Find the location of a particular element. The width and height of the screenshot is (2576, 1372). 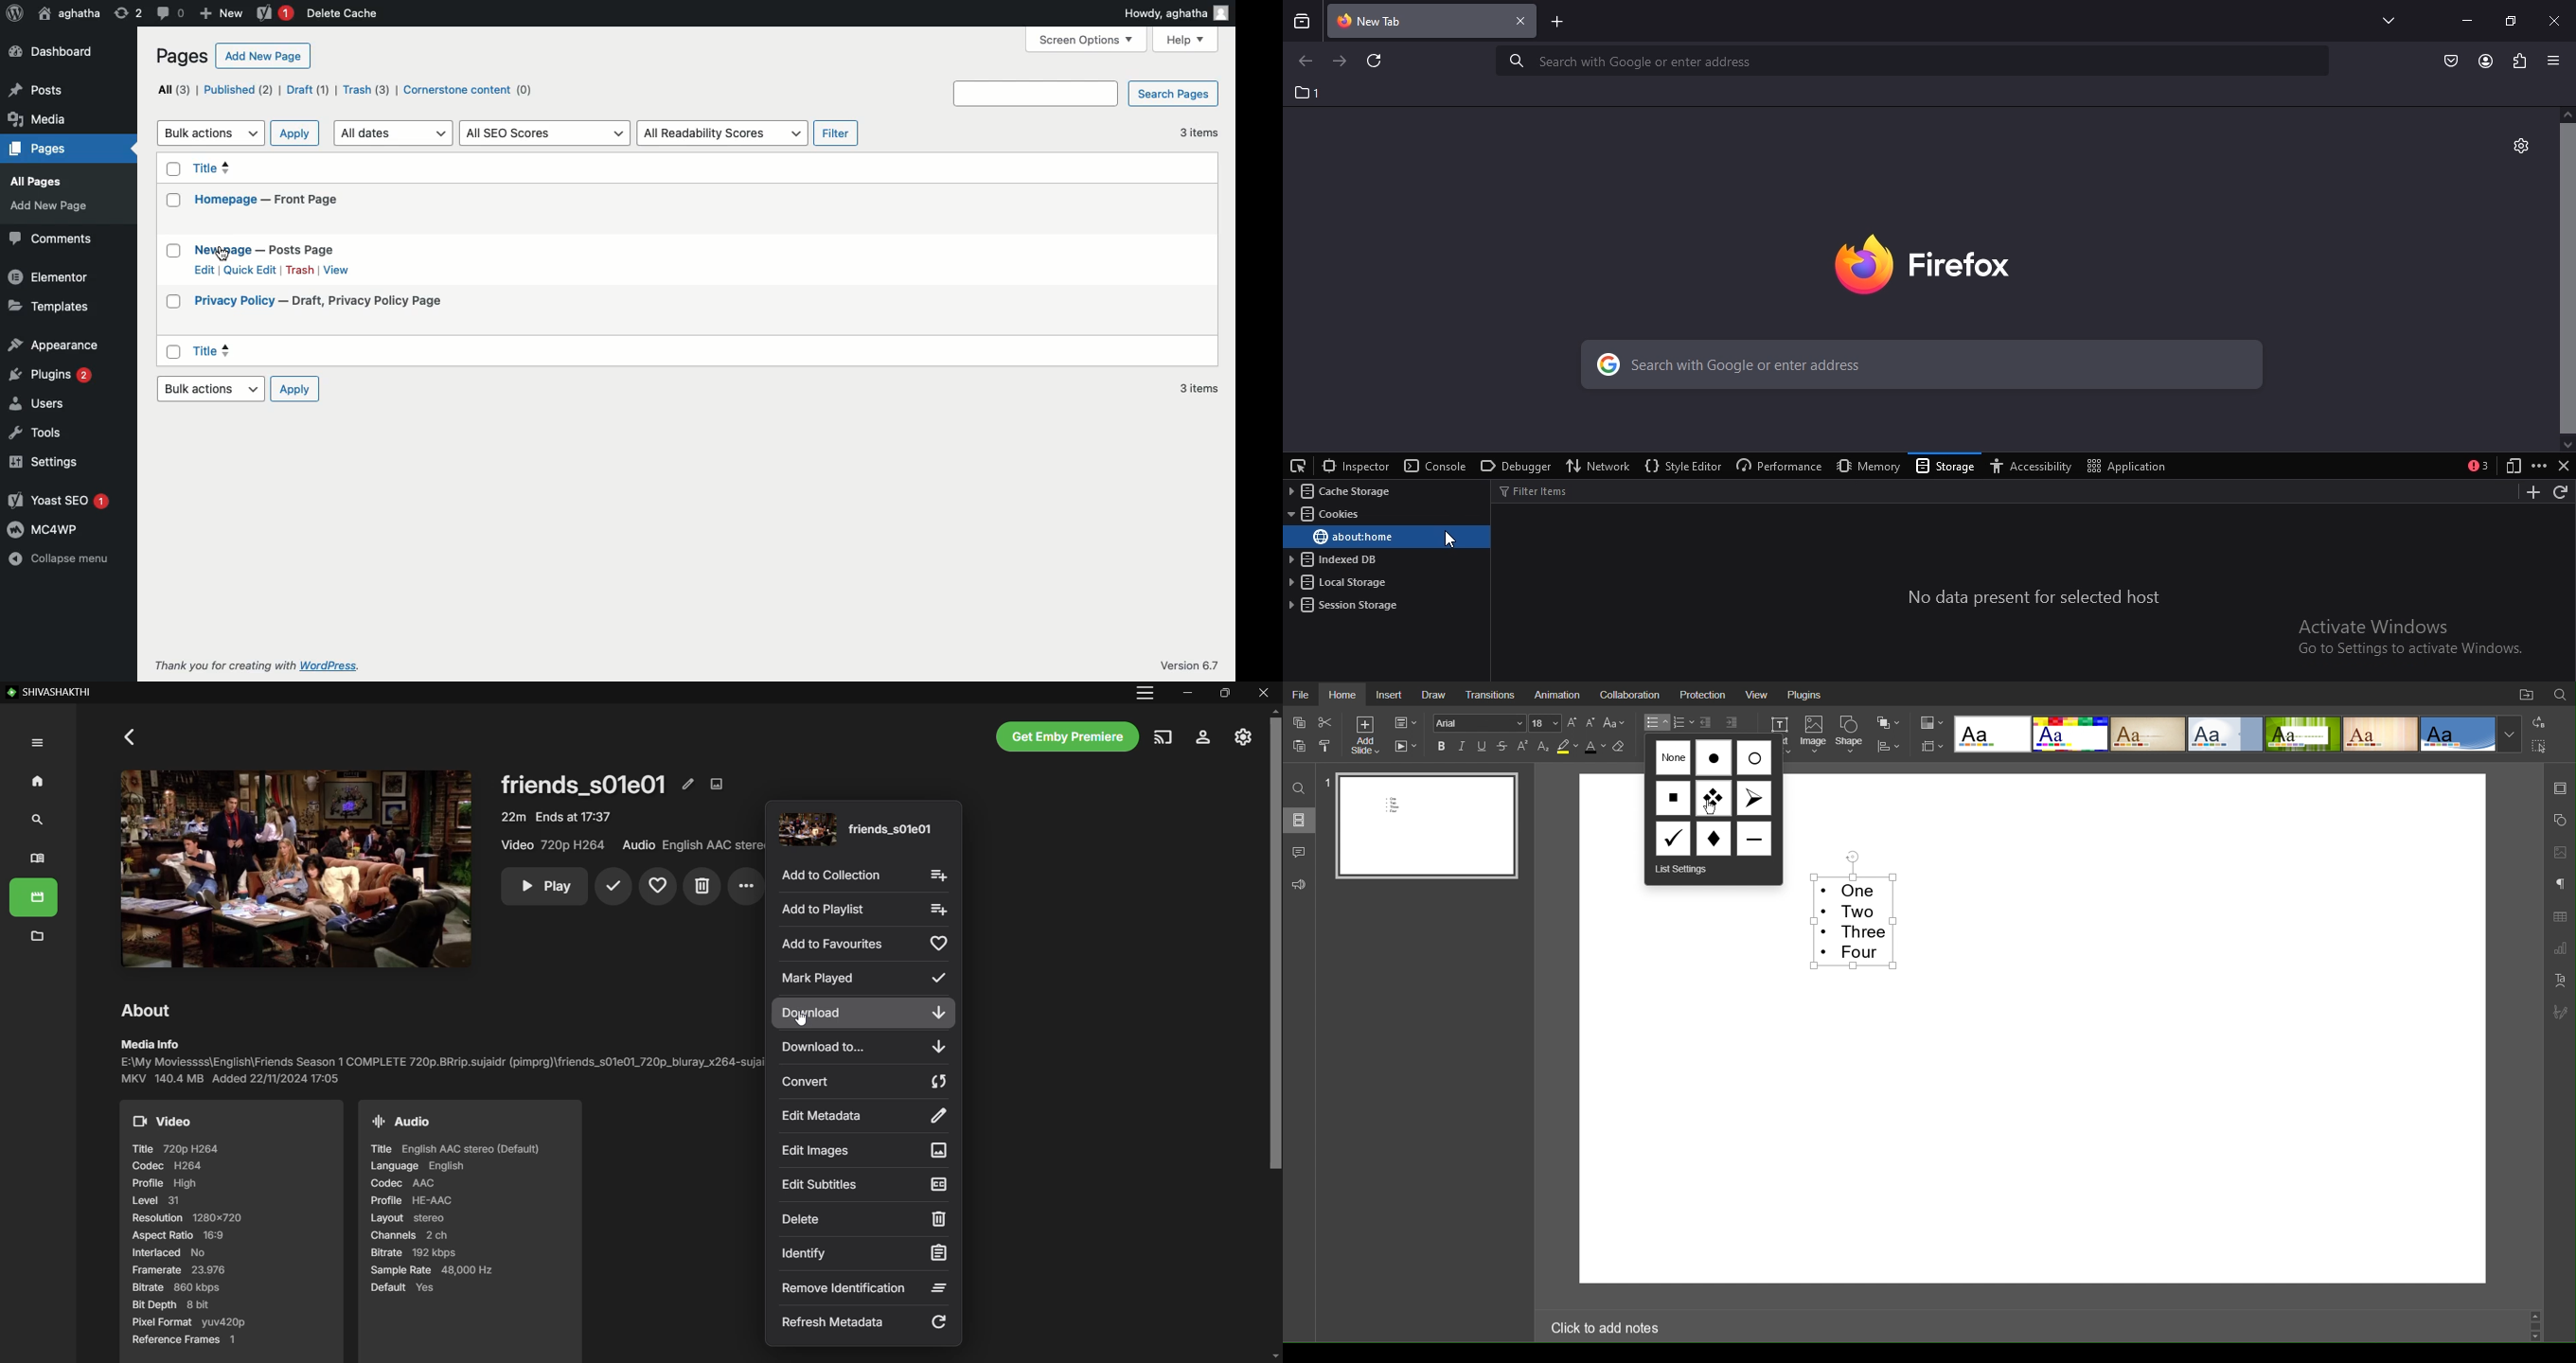

Templates is located at coordinates (2237, 732).